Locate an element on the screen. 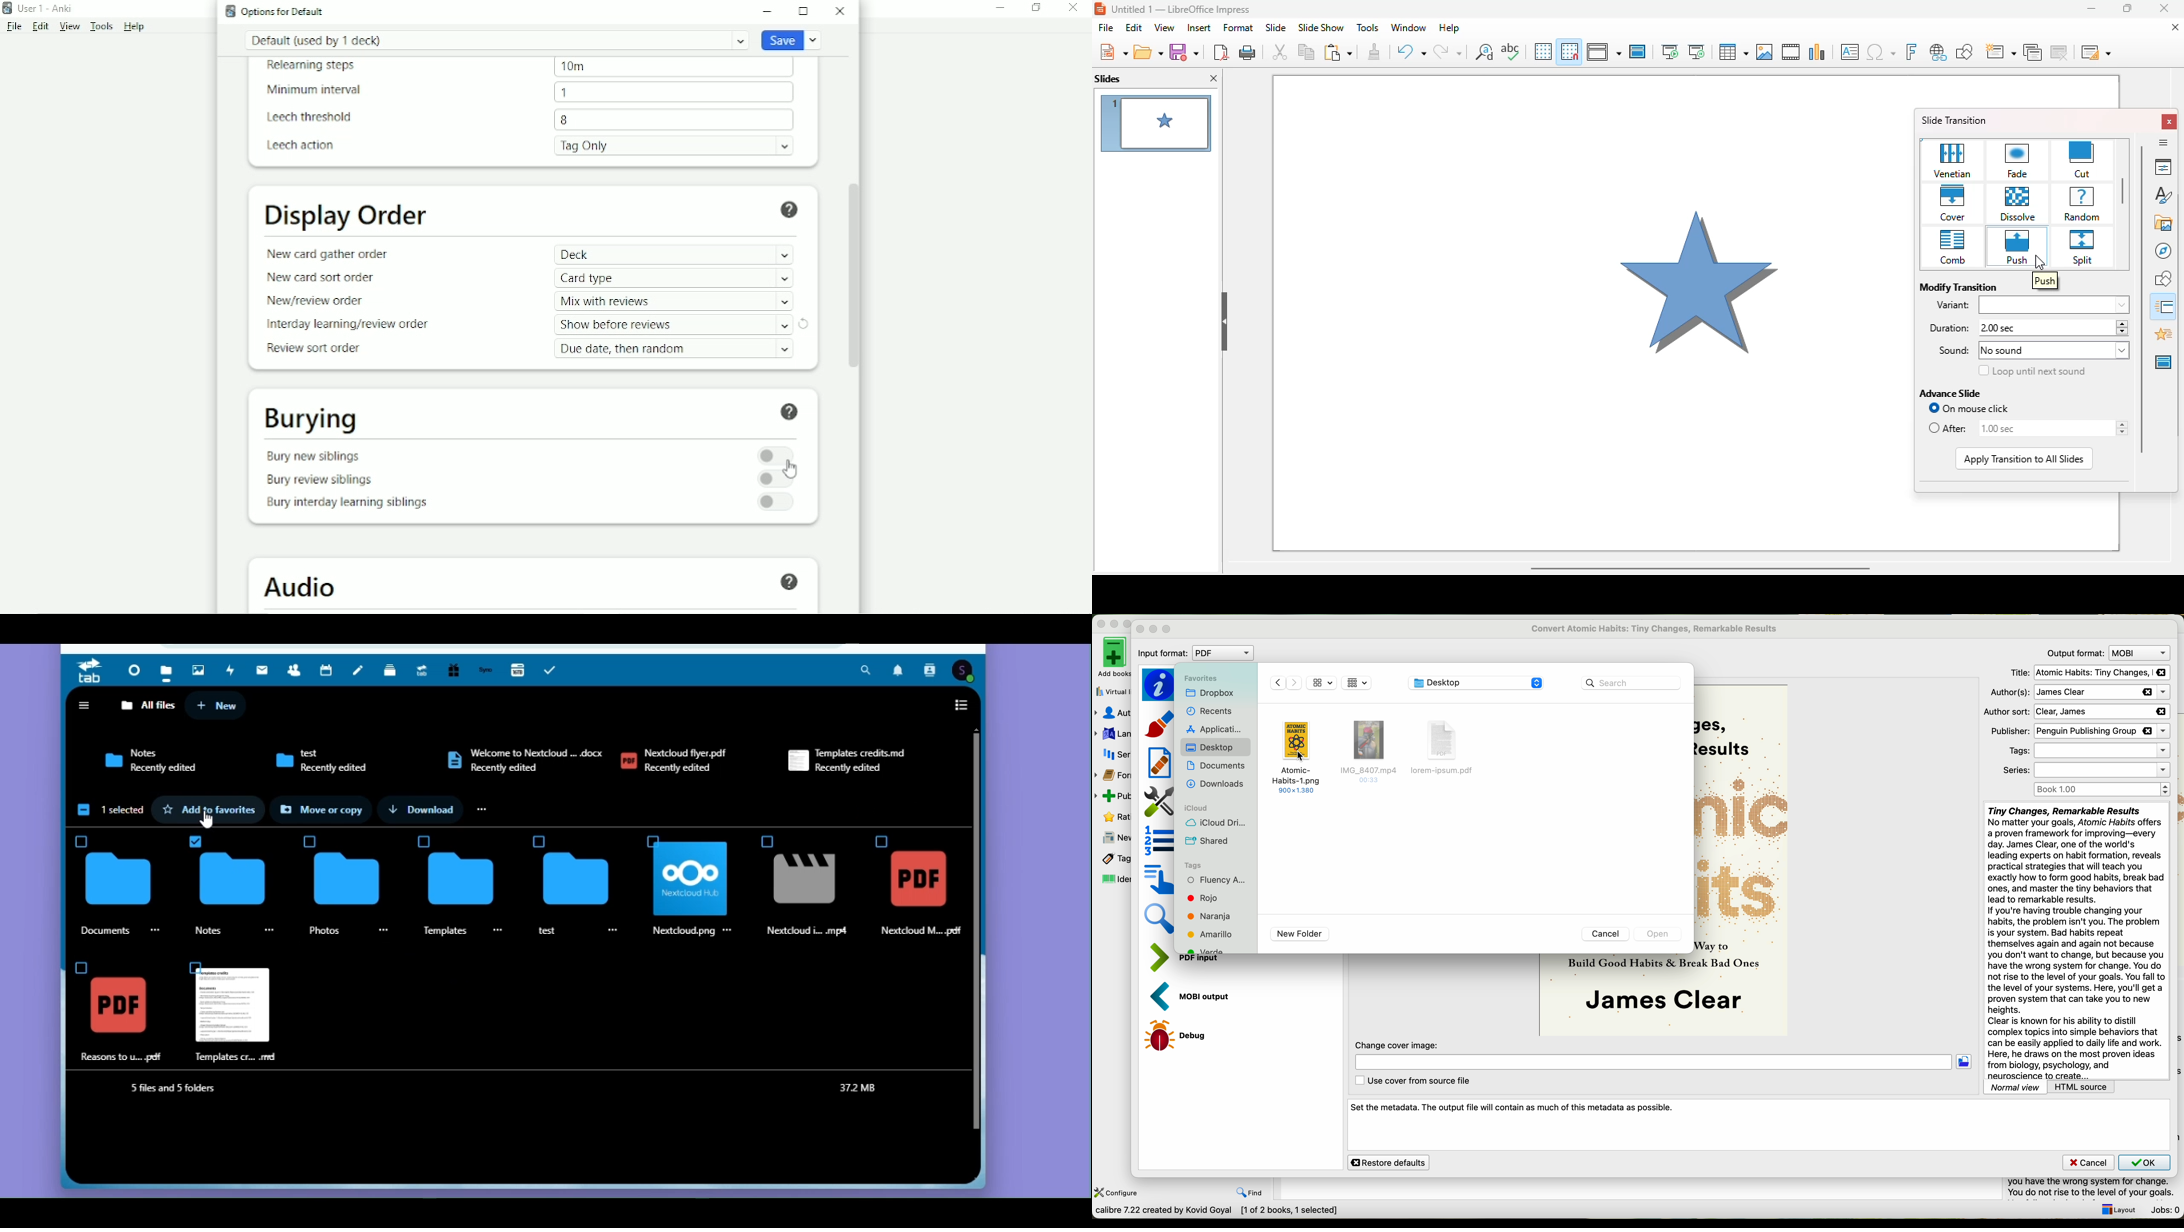 The height and width of the screenshot is (1232, 2184). help is located at coordinates (1449, 29).